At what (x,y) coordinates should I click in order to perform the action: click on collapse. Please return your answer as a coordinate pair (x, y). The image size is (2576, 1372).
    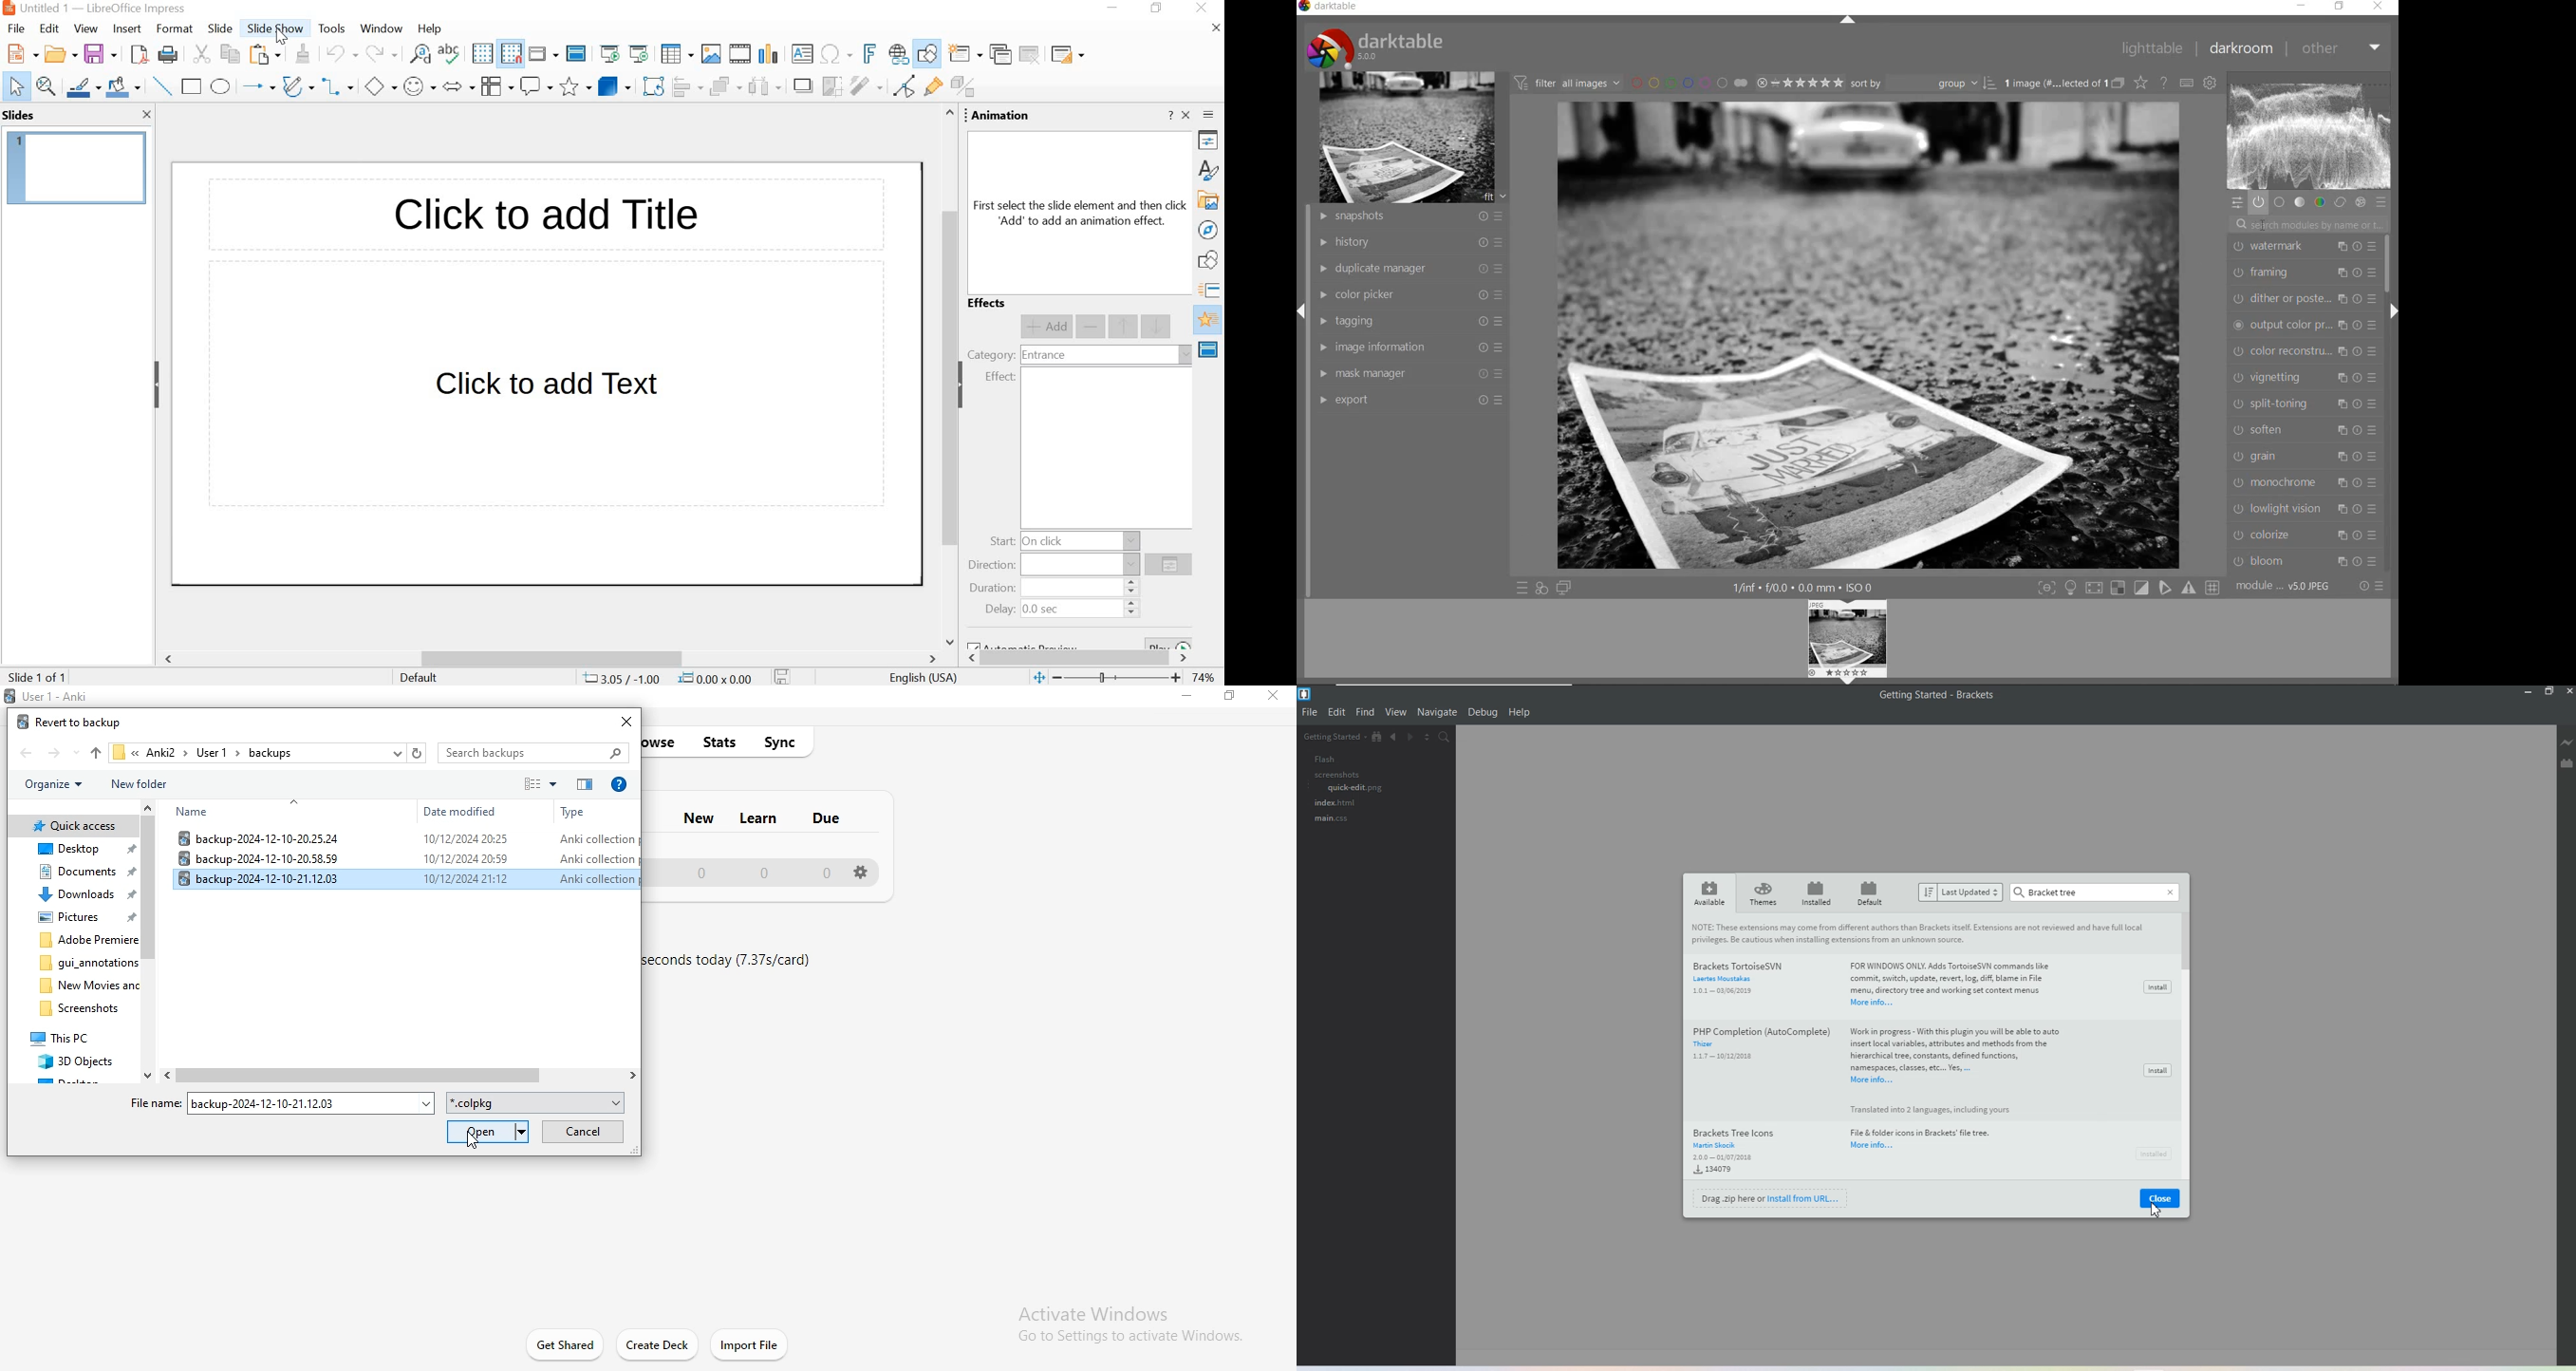
    Looking at the image, I should click on (297, 801).